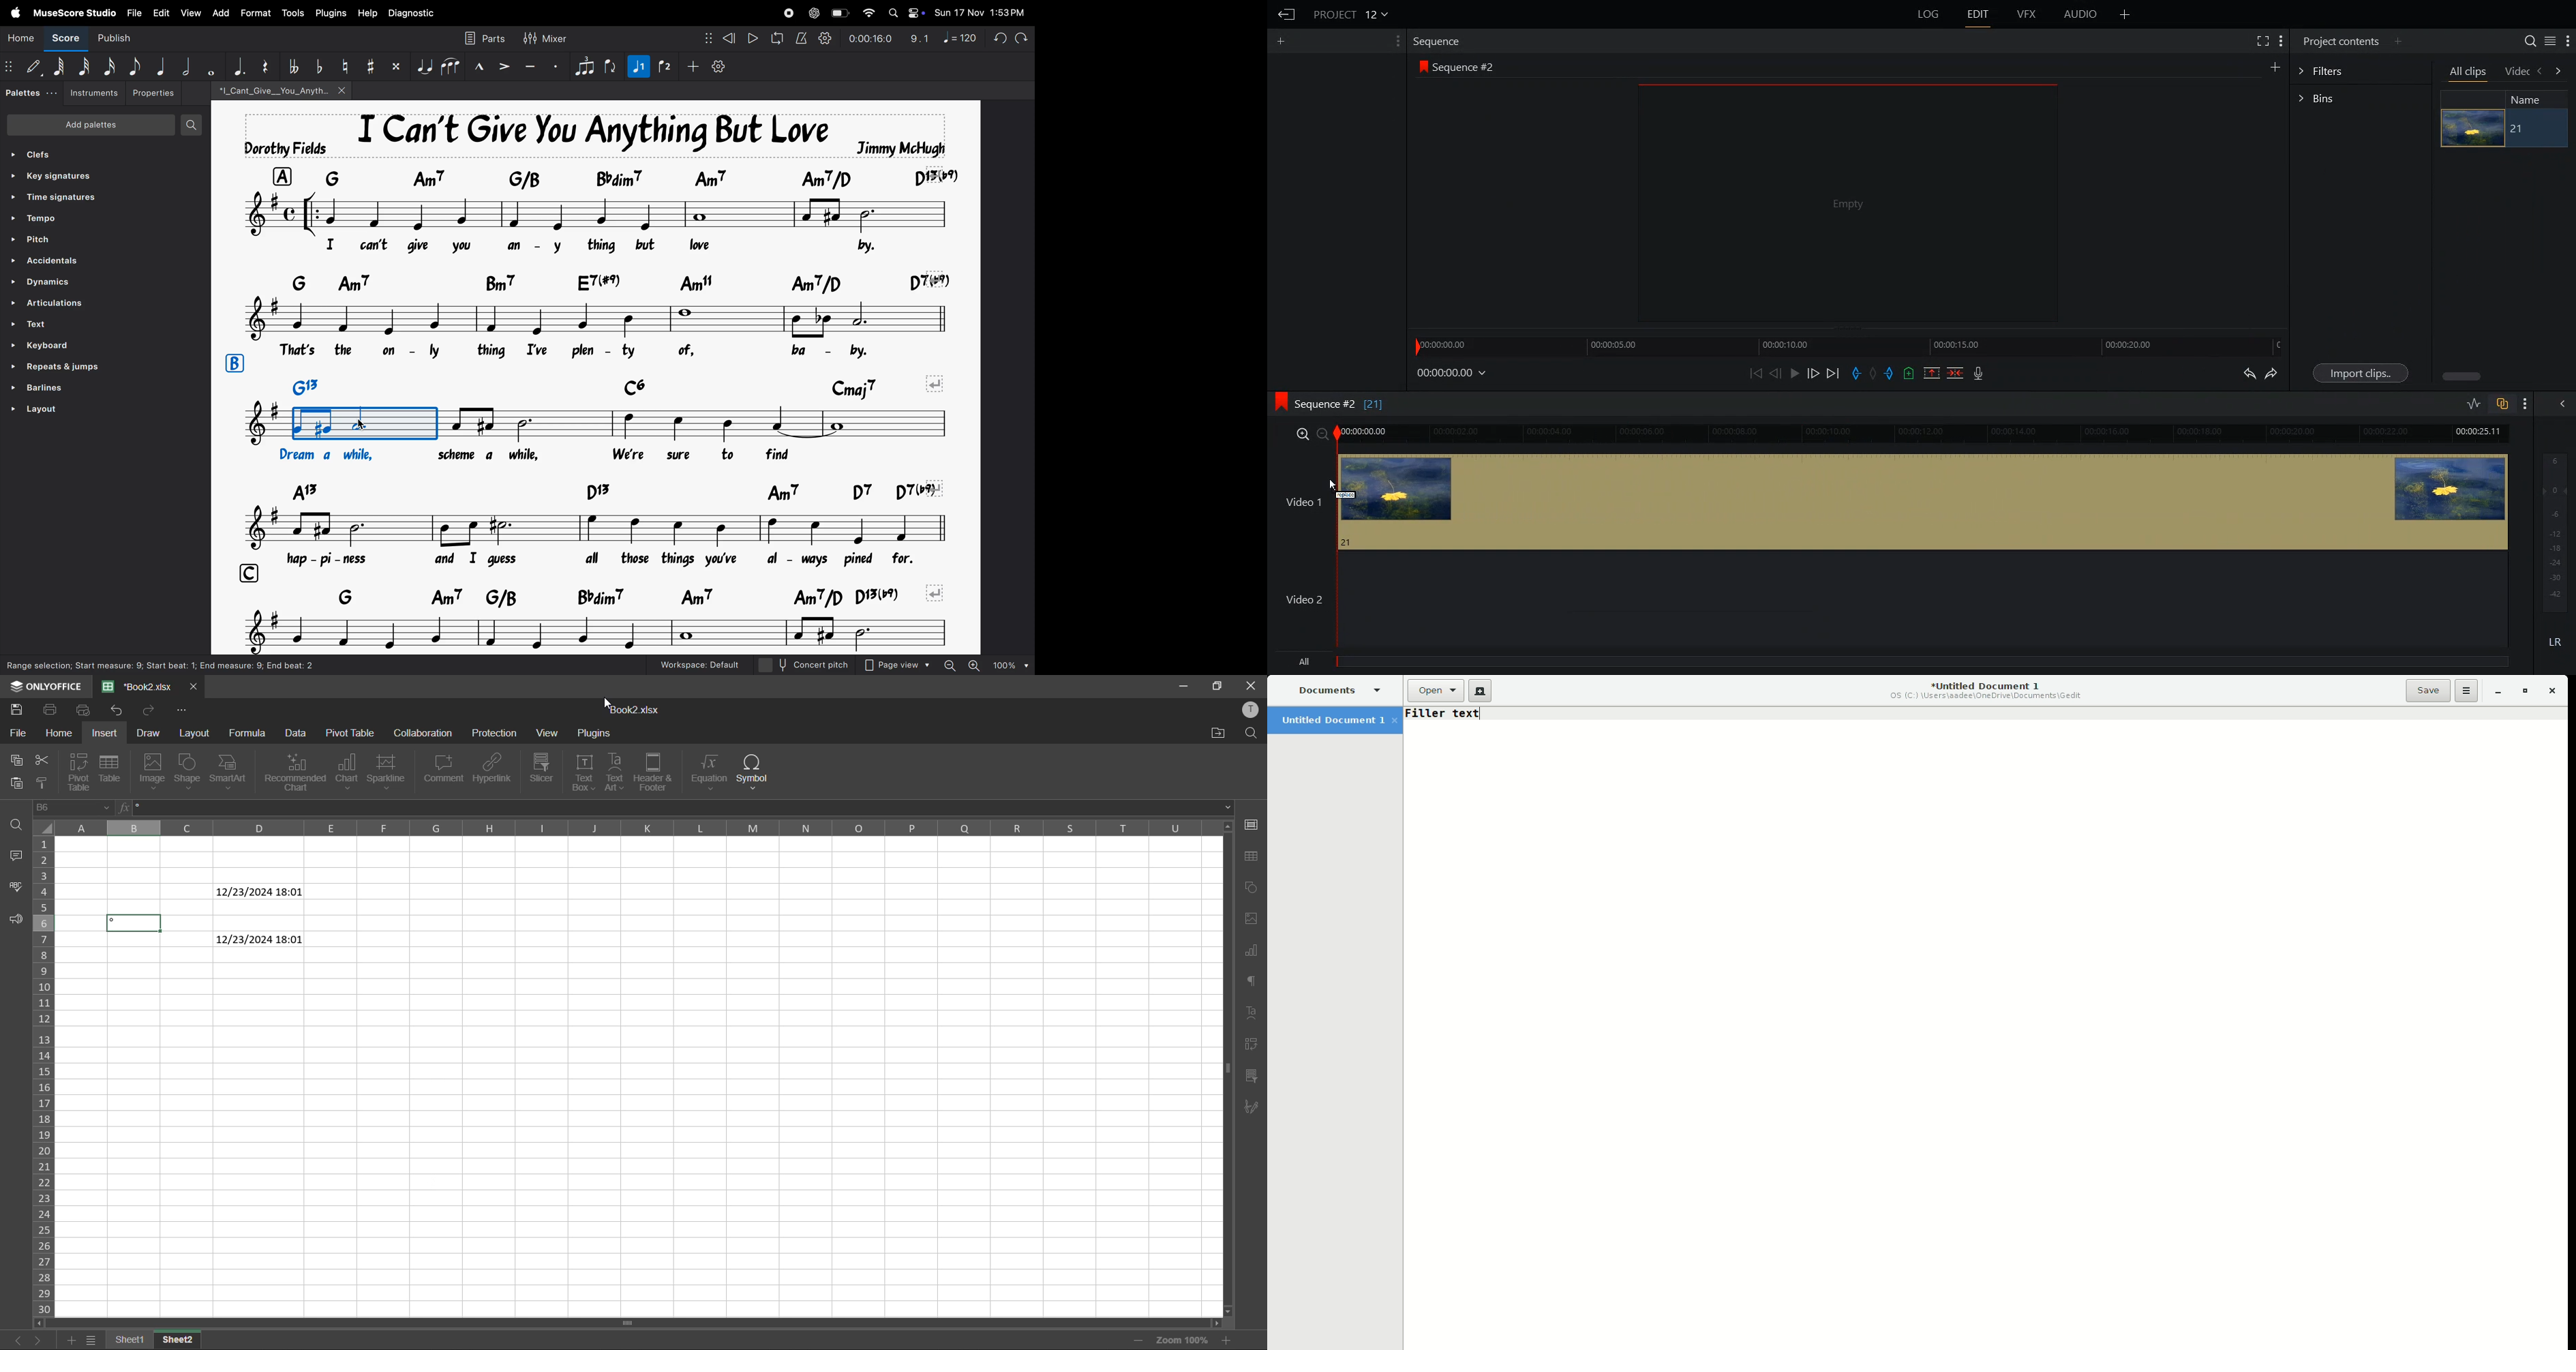  I want to click on half note, so click(184, 66).